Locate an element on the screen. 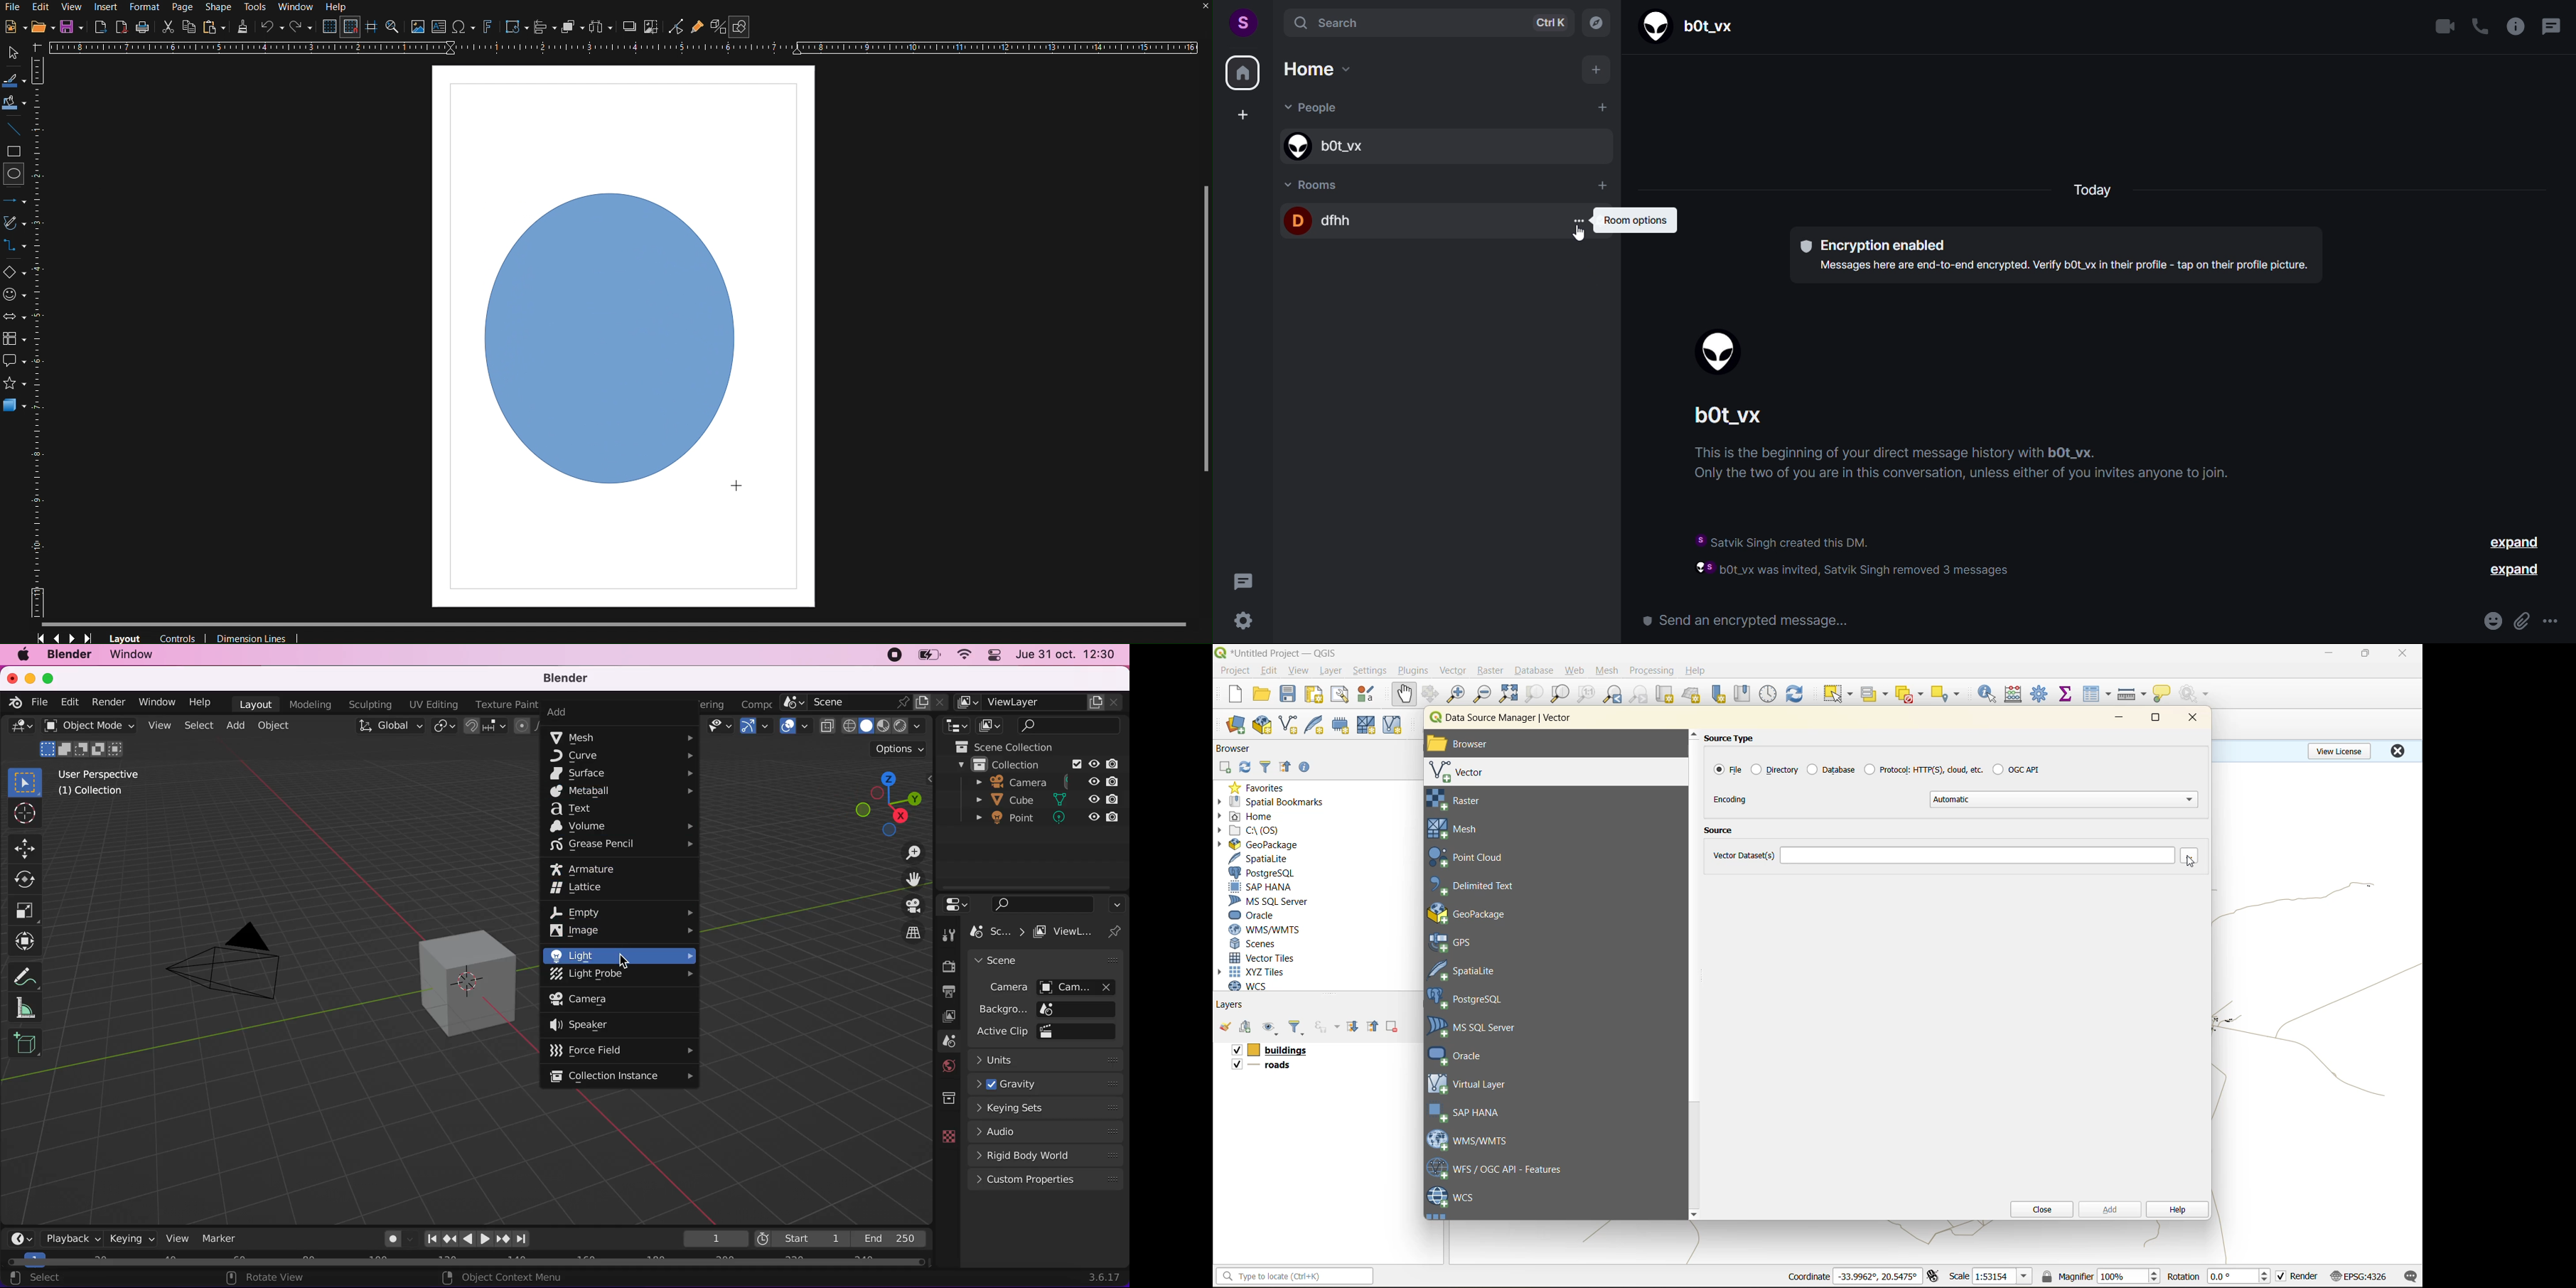  Toggle Extrusion is located at coordinates (717, 28).